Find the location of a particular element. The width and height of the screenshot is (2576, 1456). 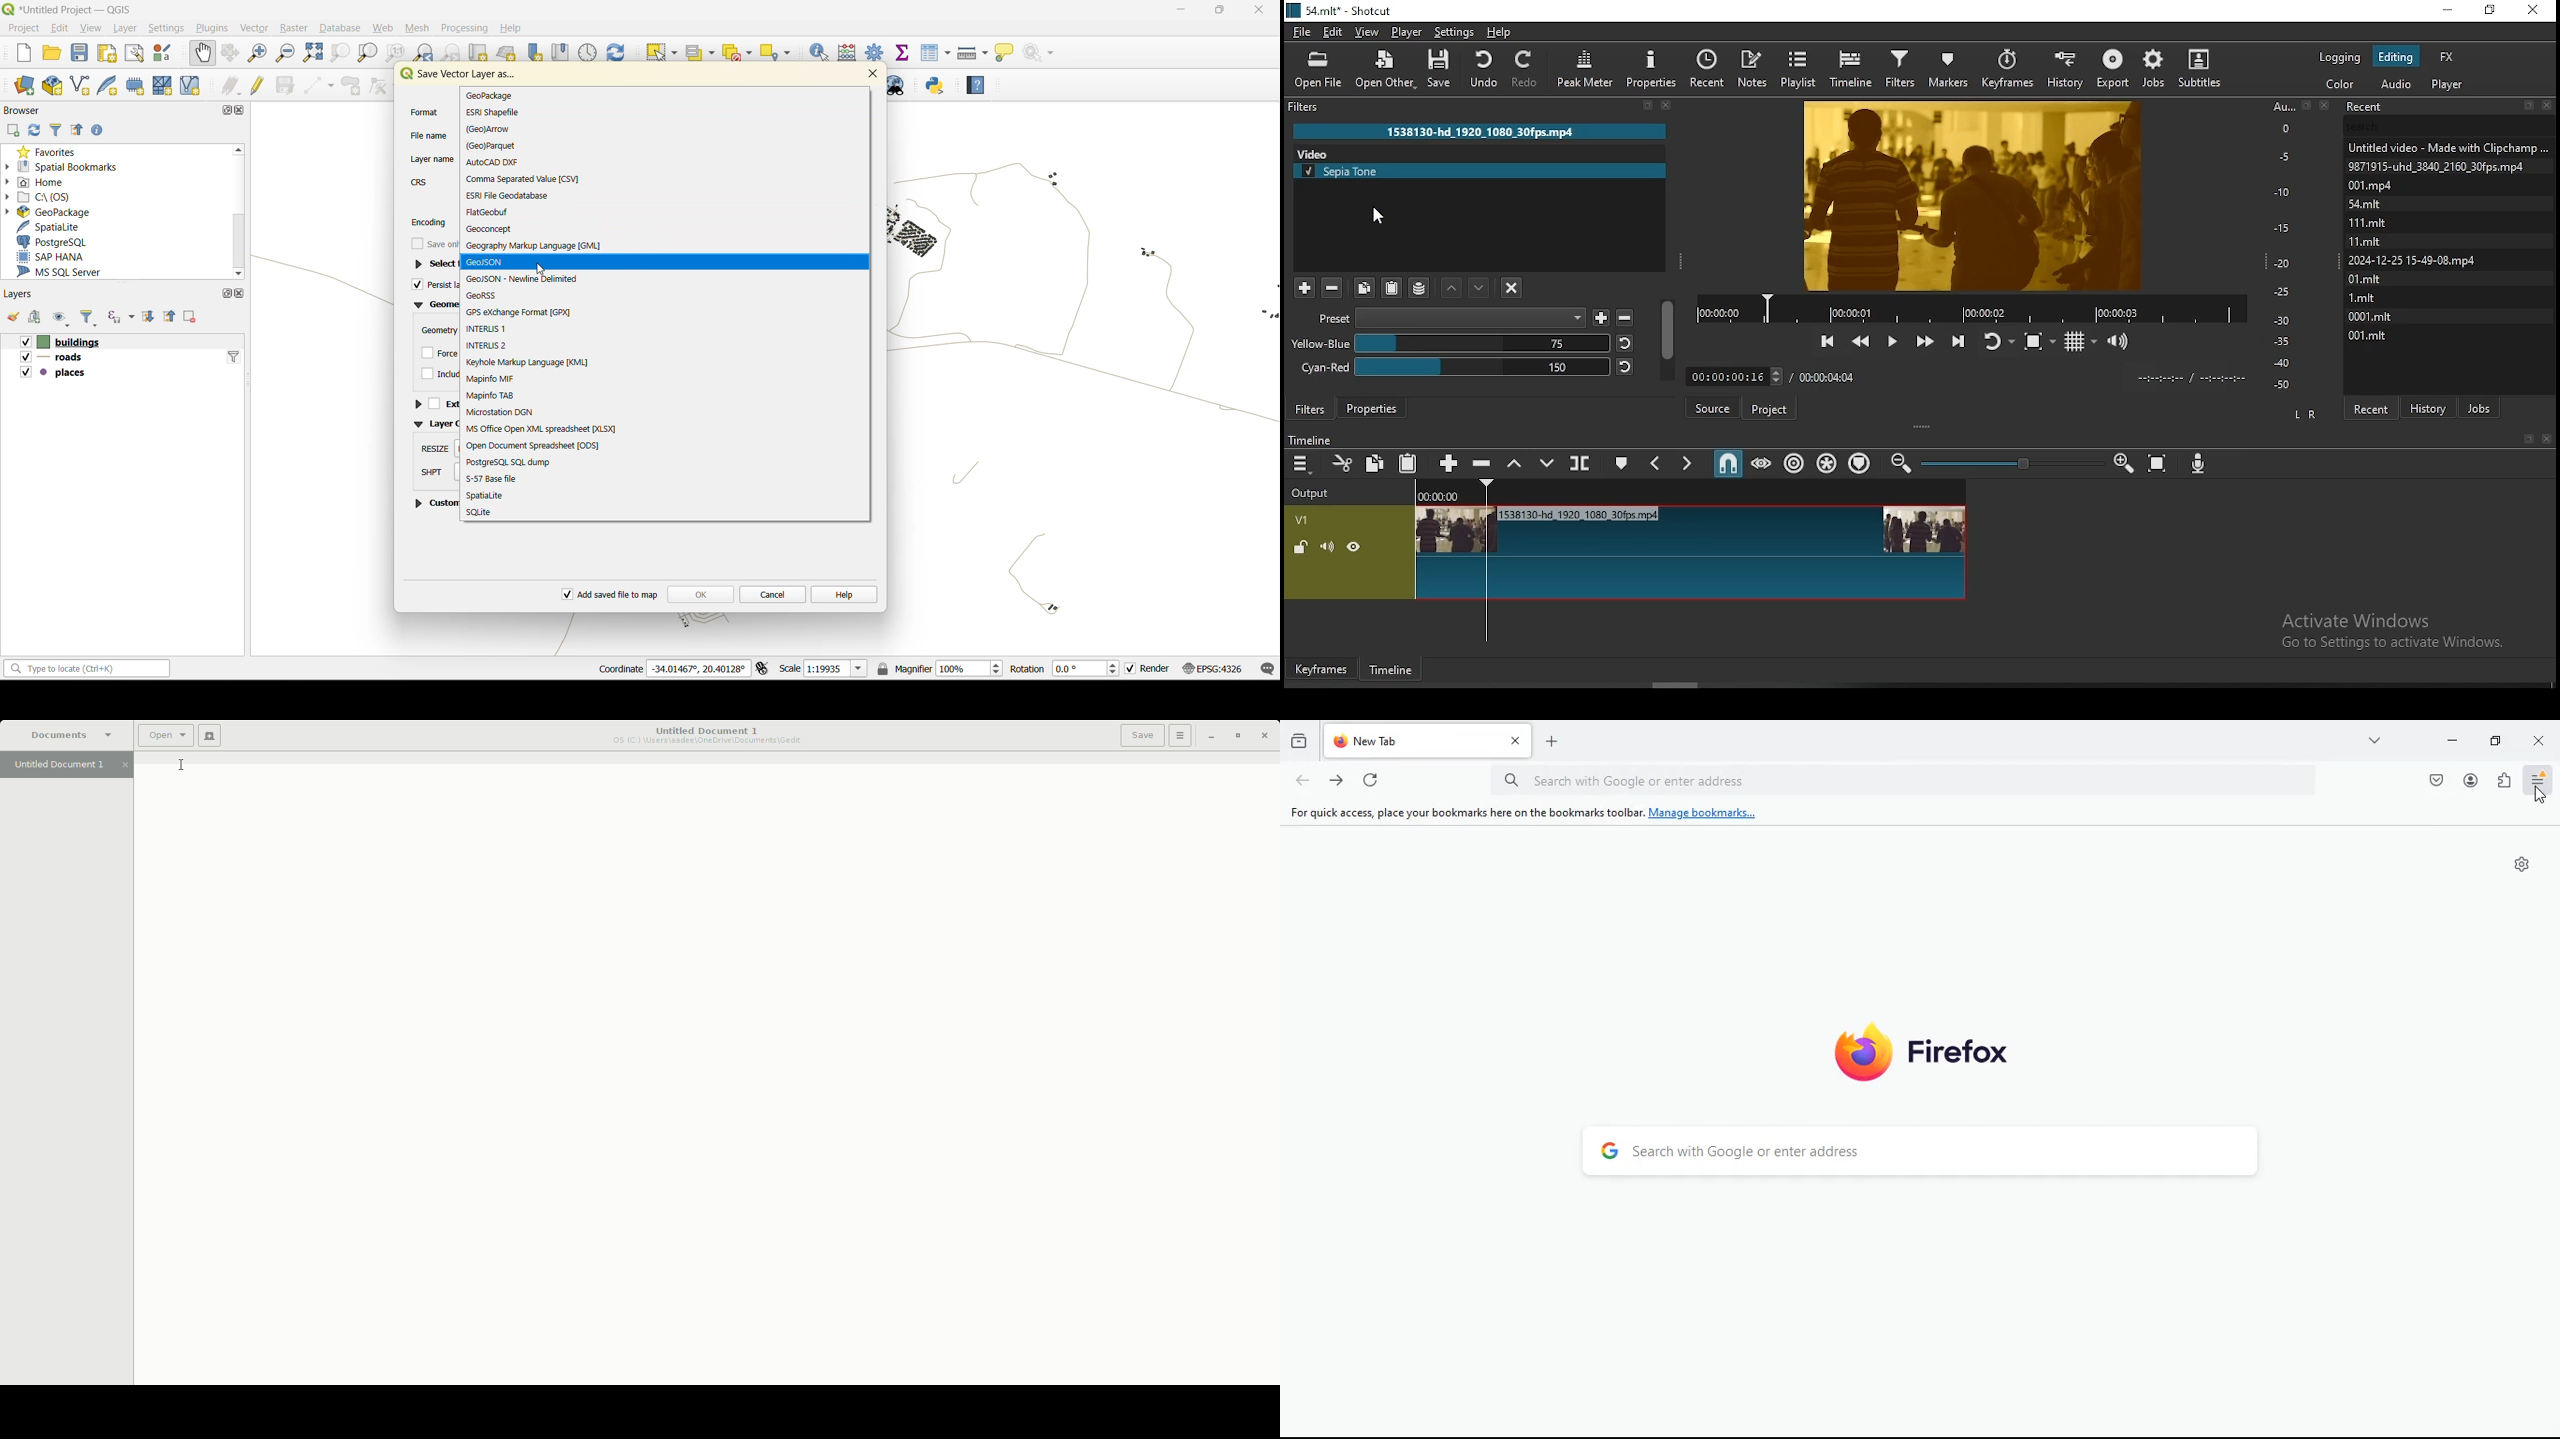

history is located at coordinates (2066, 67).